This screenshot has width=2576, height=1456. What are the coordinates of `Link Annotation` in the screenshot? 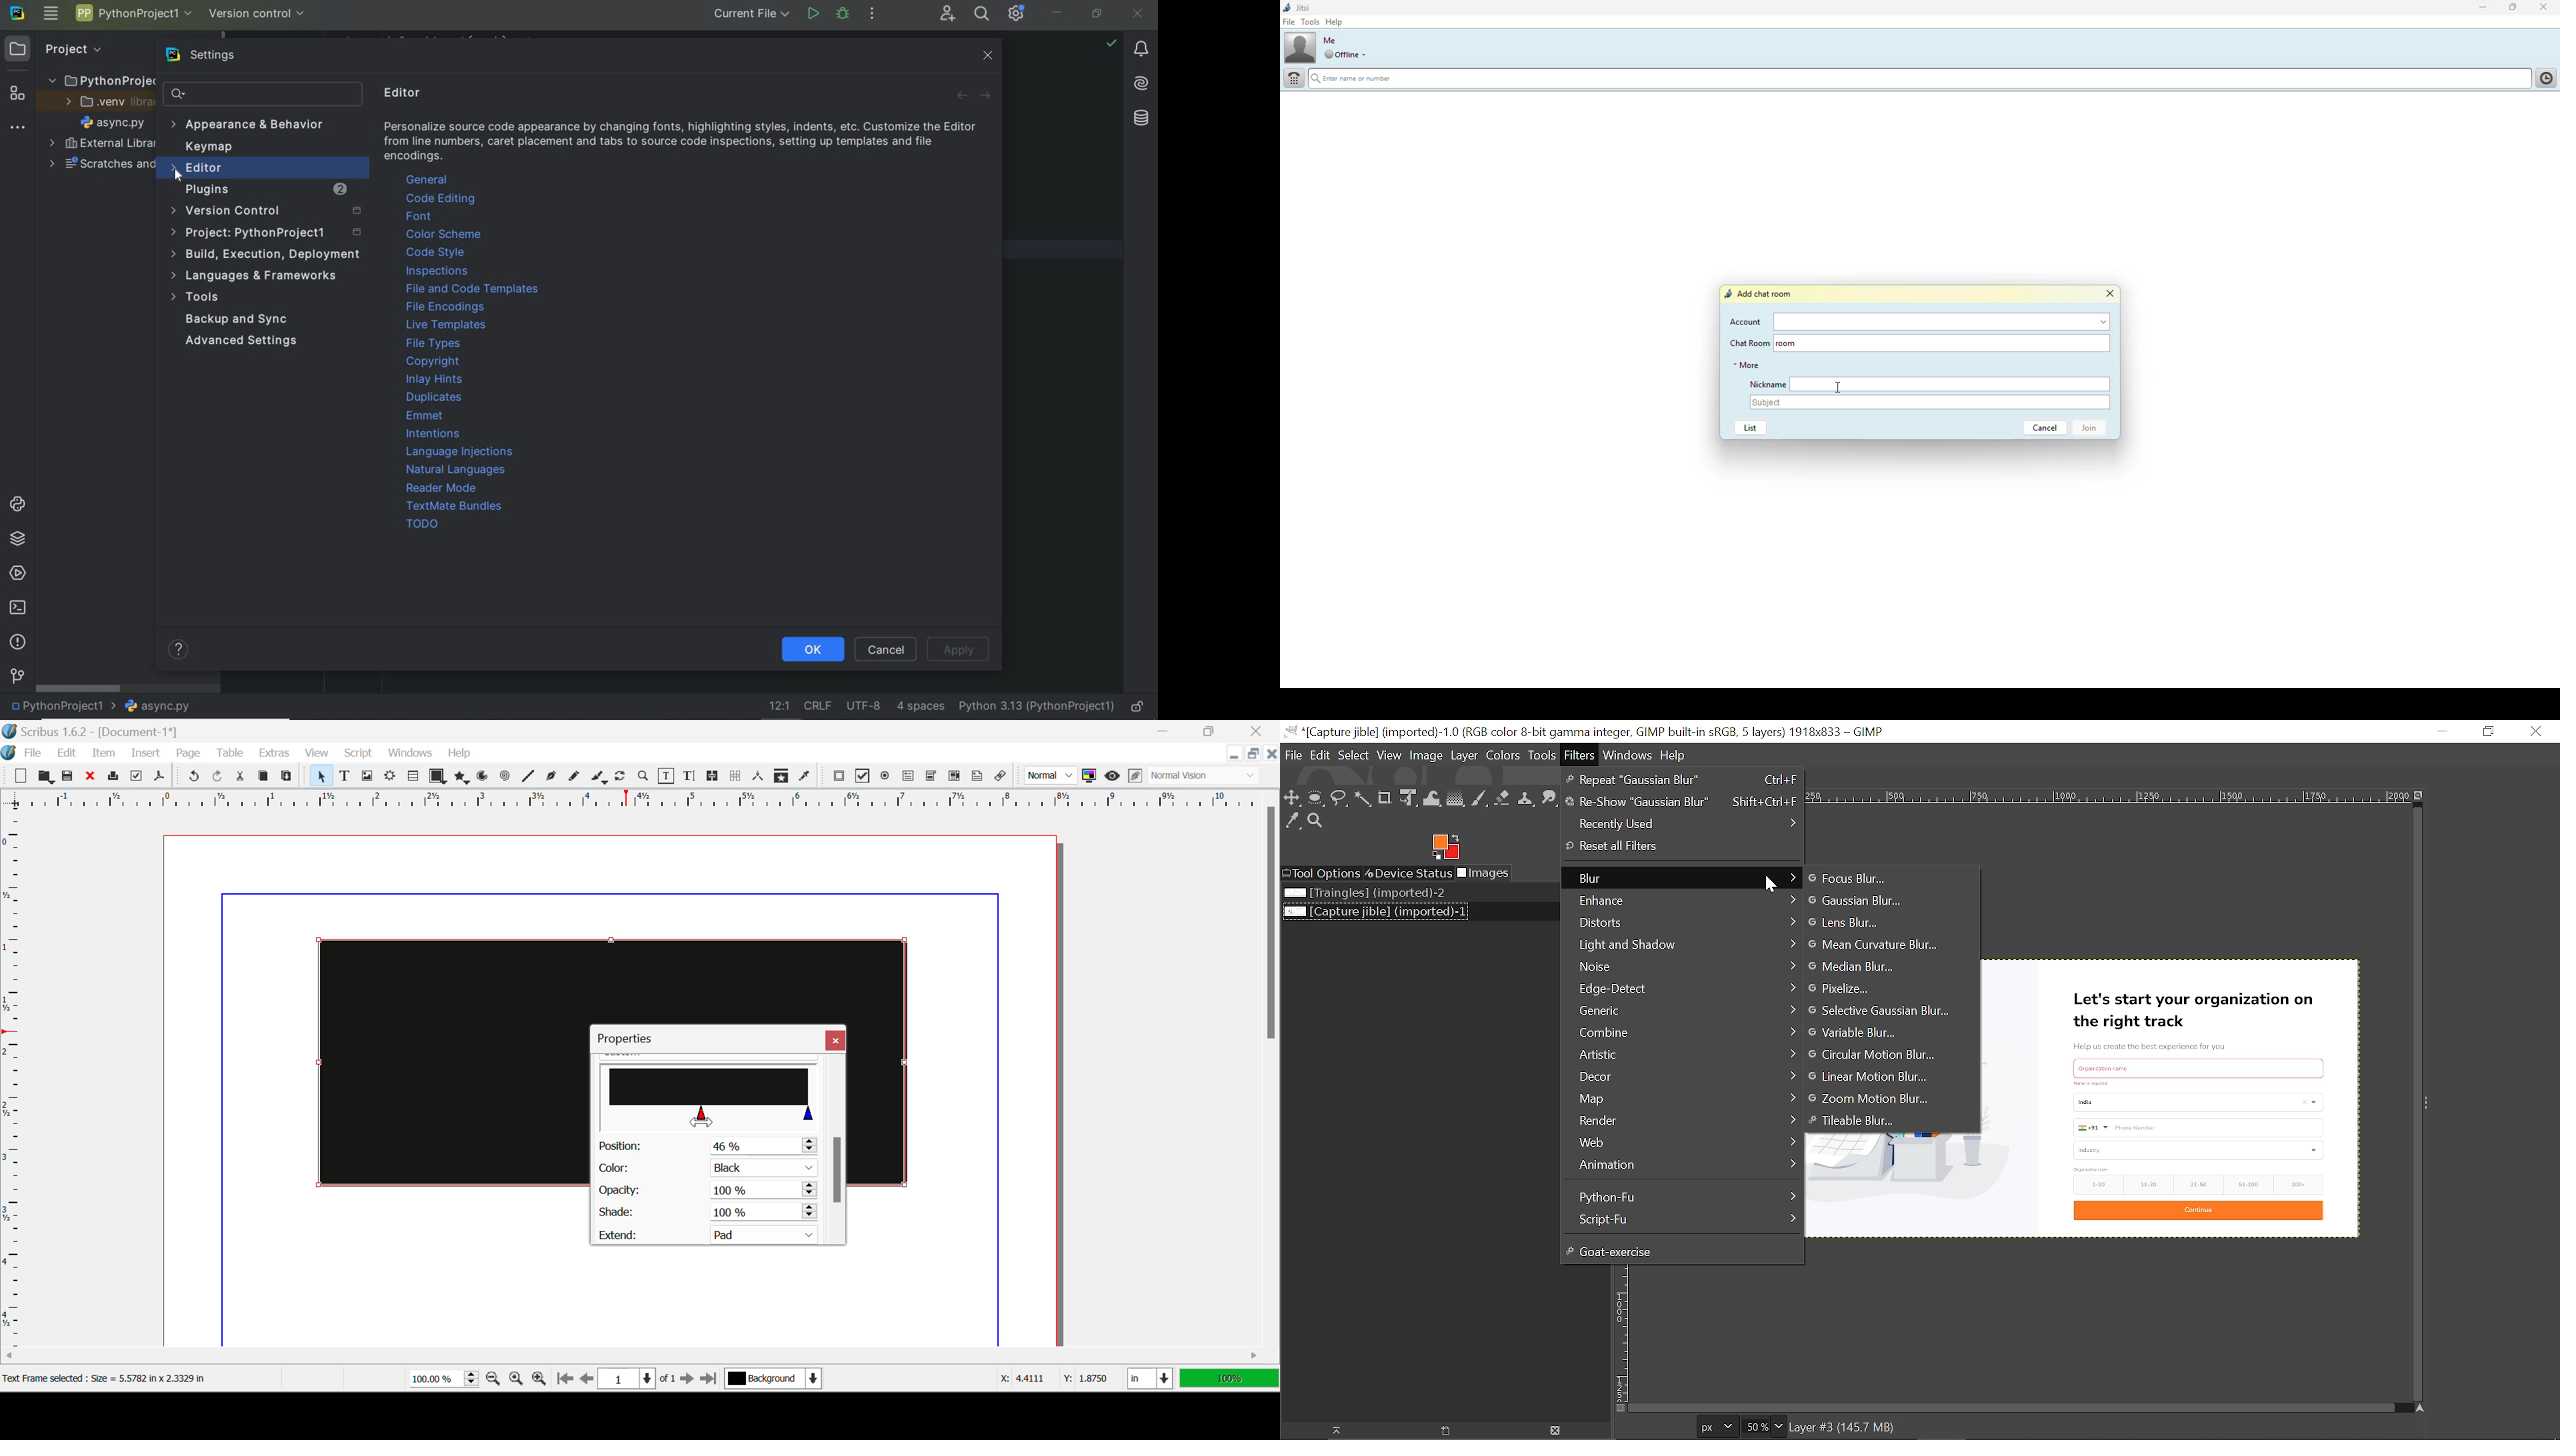 It's located at (1003, 777).